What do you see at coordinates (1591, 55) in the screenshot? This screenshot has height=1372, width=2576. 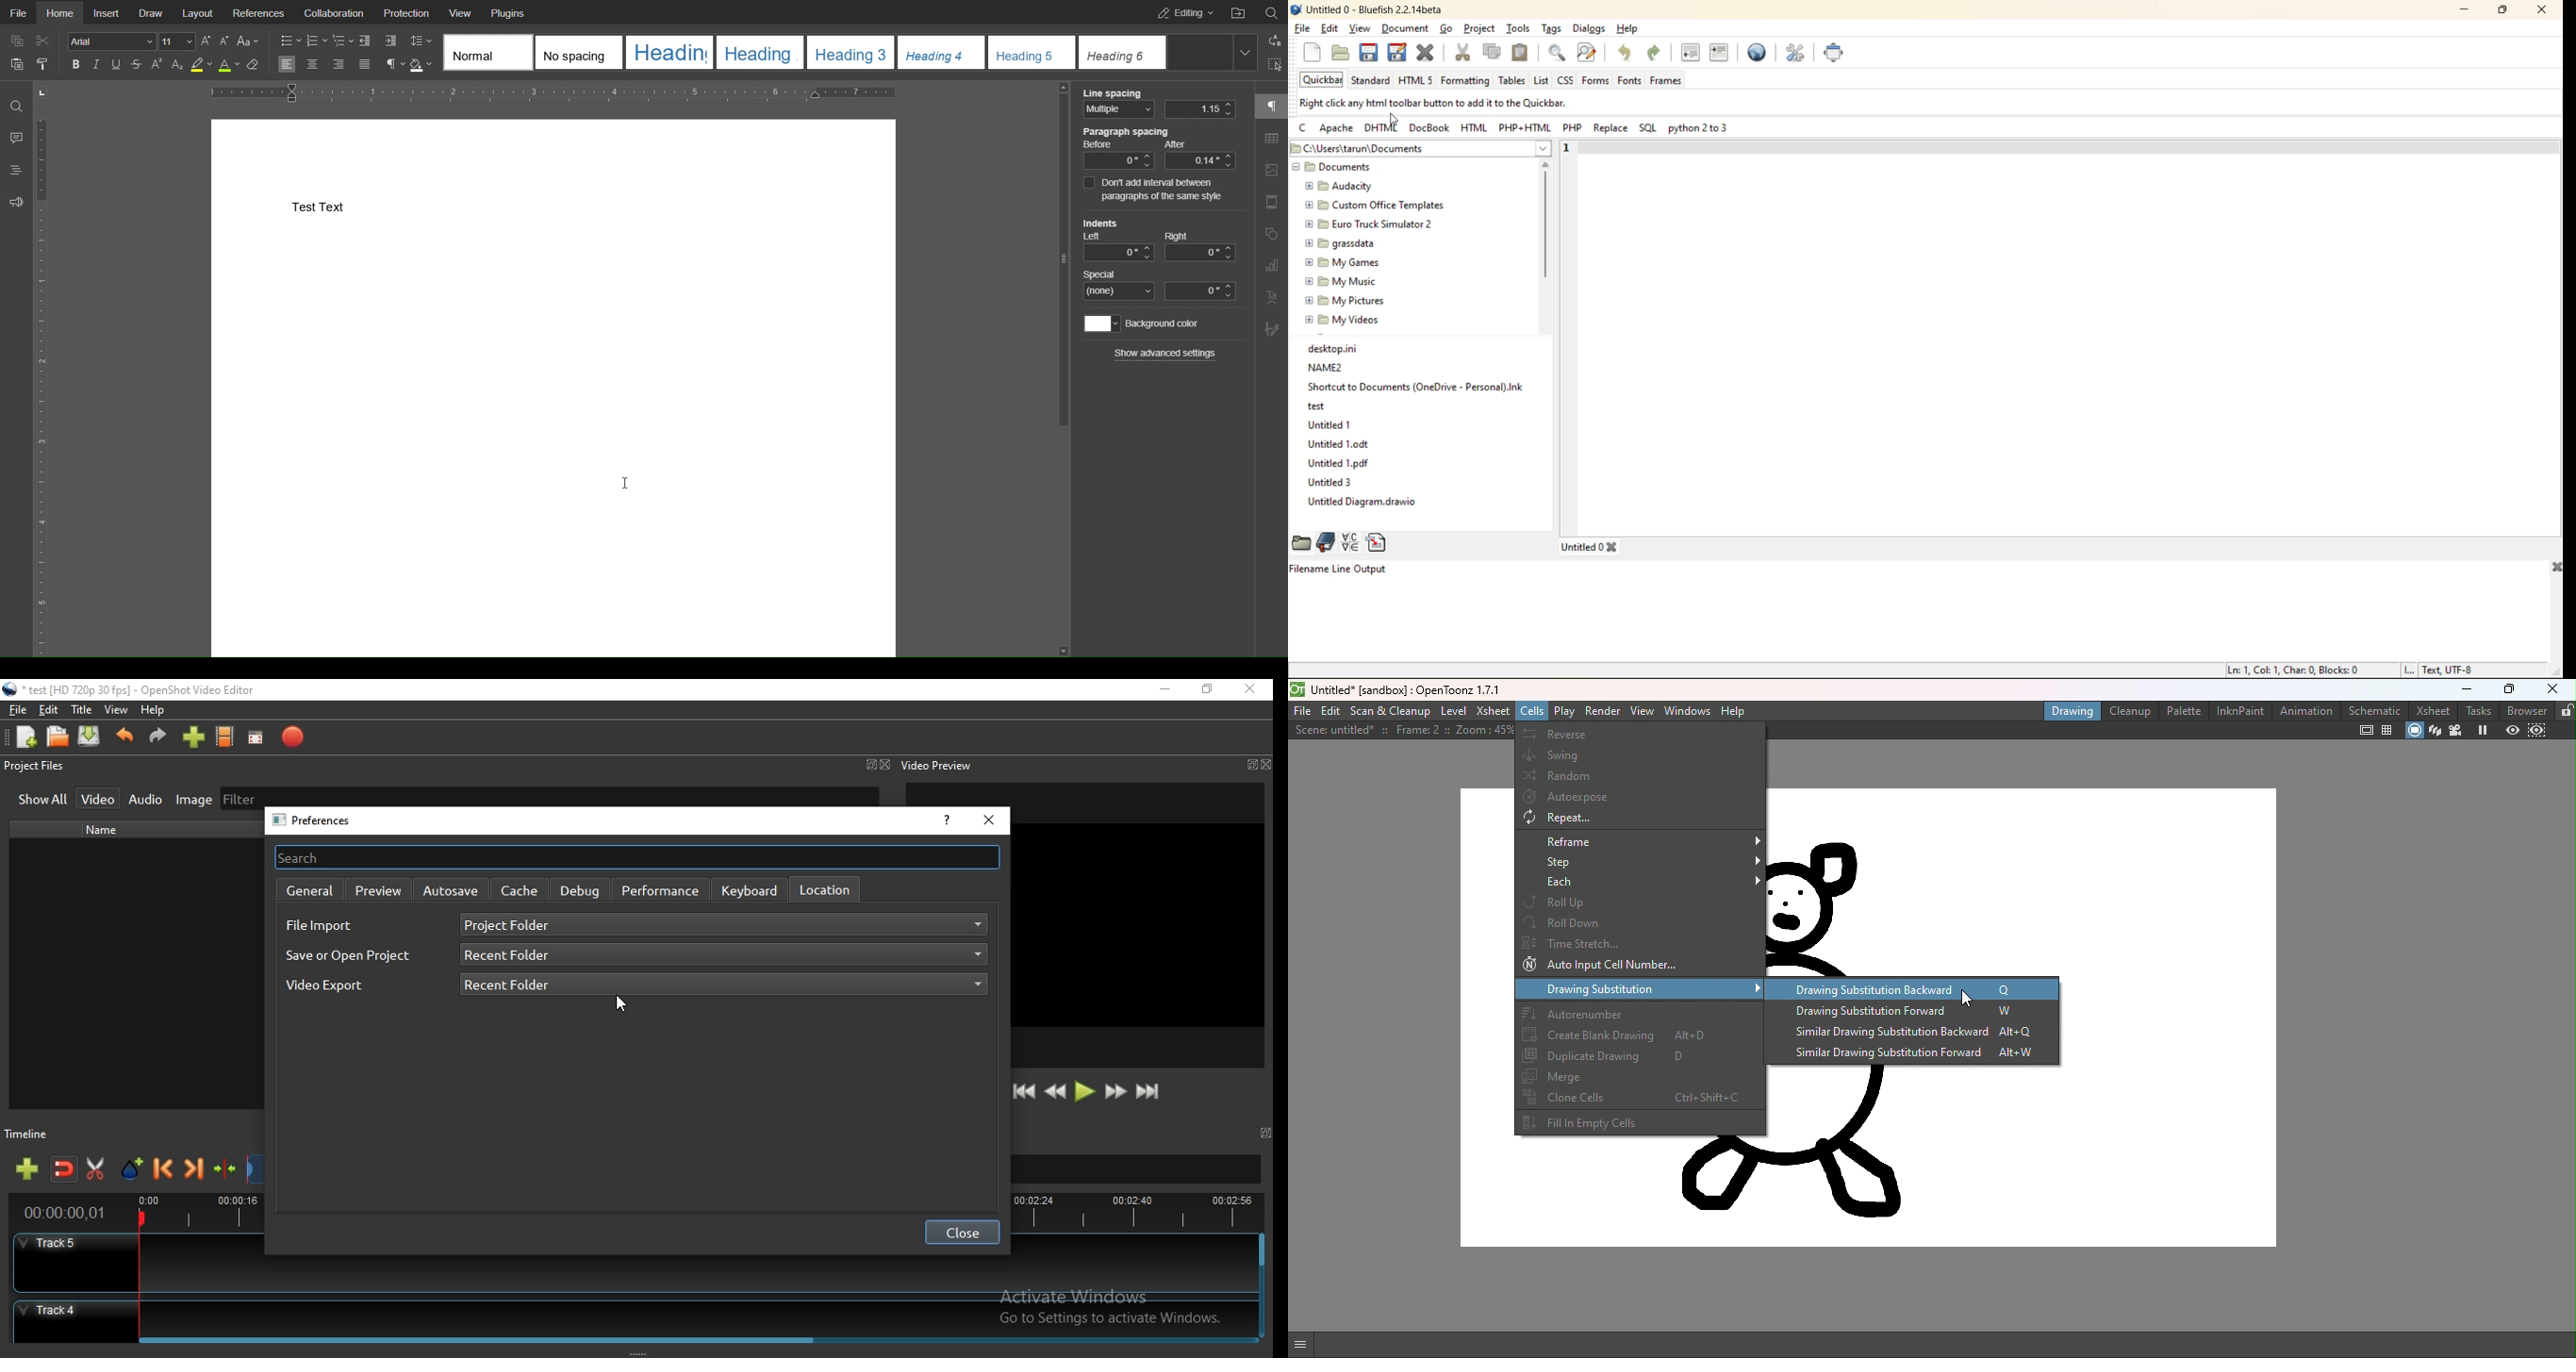 I see `find and replace` at bounding box center [1591, 55].